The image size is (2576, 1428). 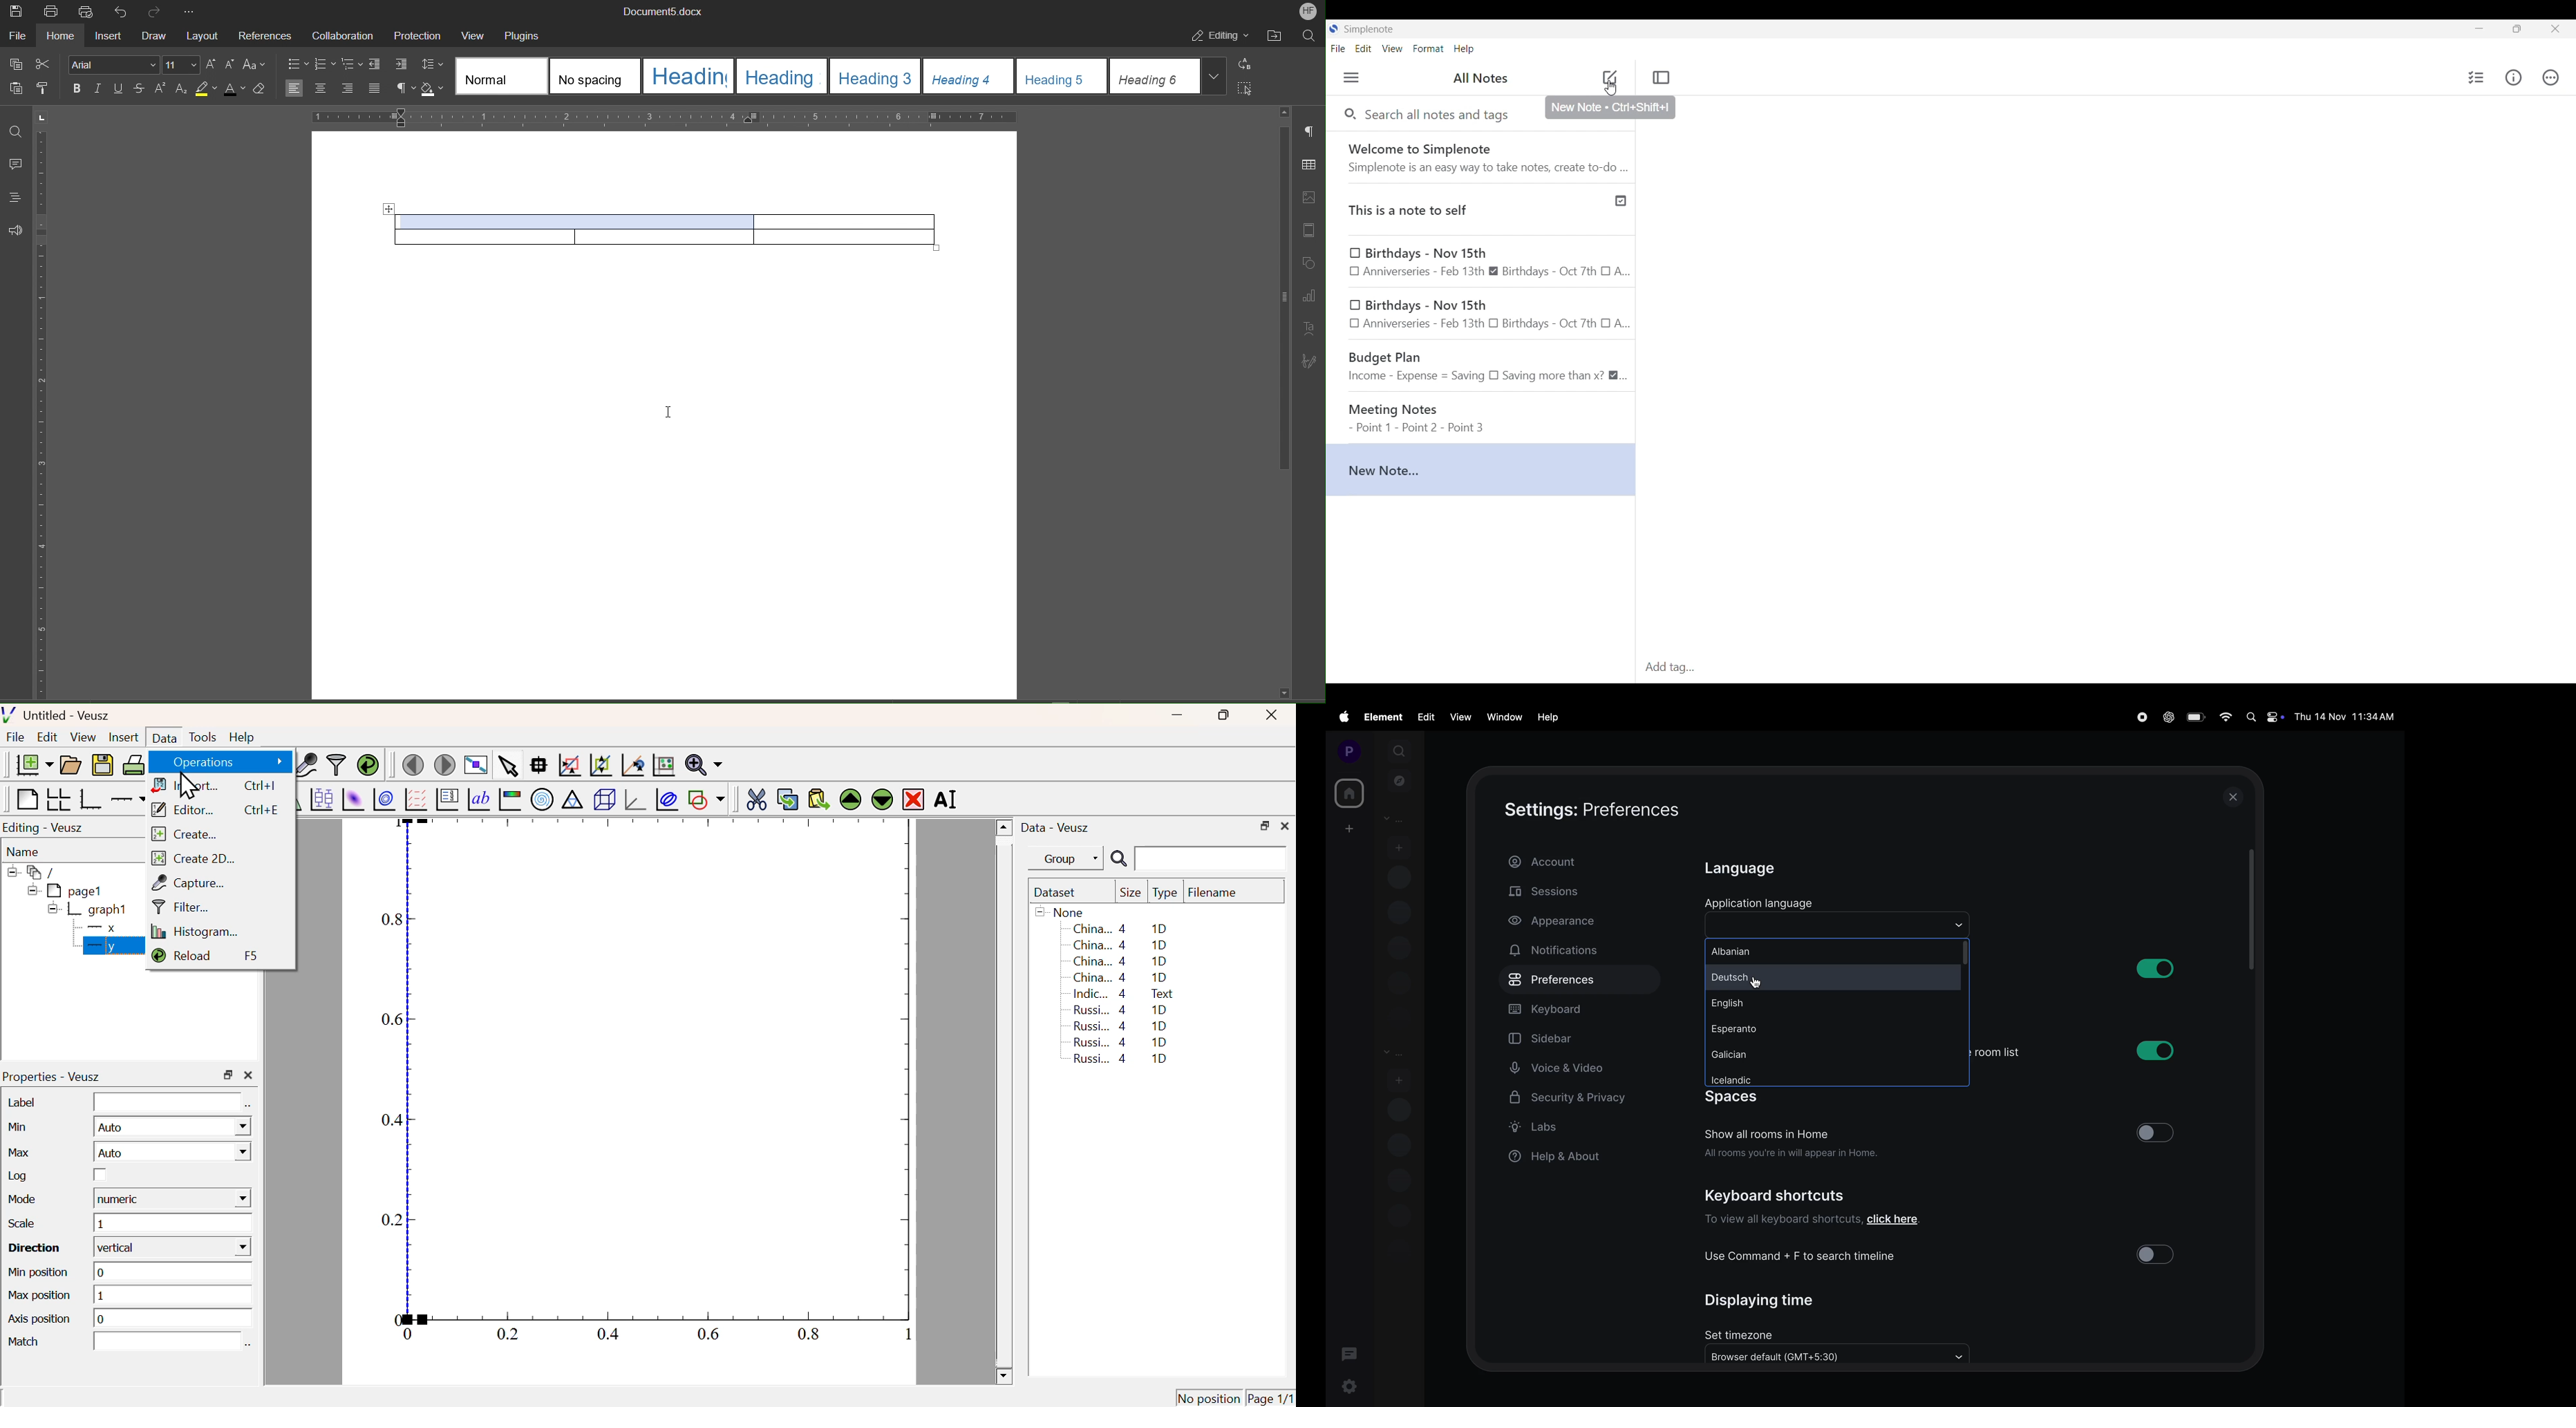 What do you see at coordinates (2163, 1050) in the screenshot?
I see `button` at bounding box center [2163, 1050].